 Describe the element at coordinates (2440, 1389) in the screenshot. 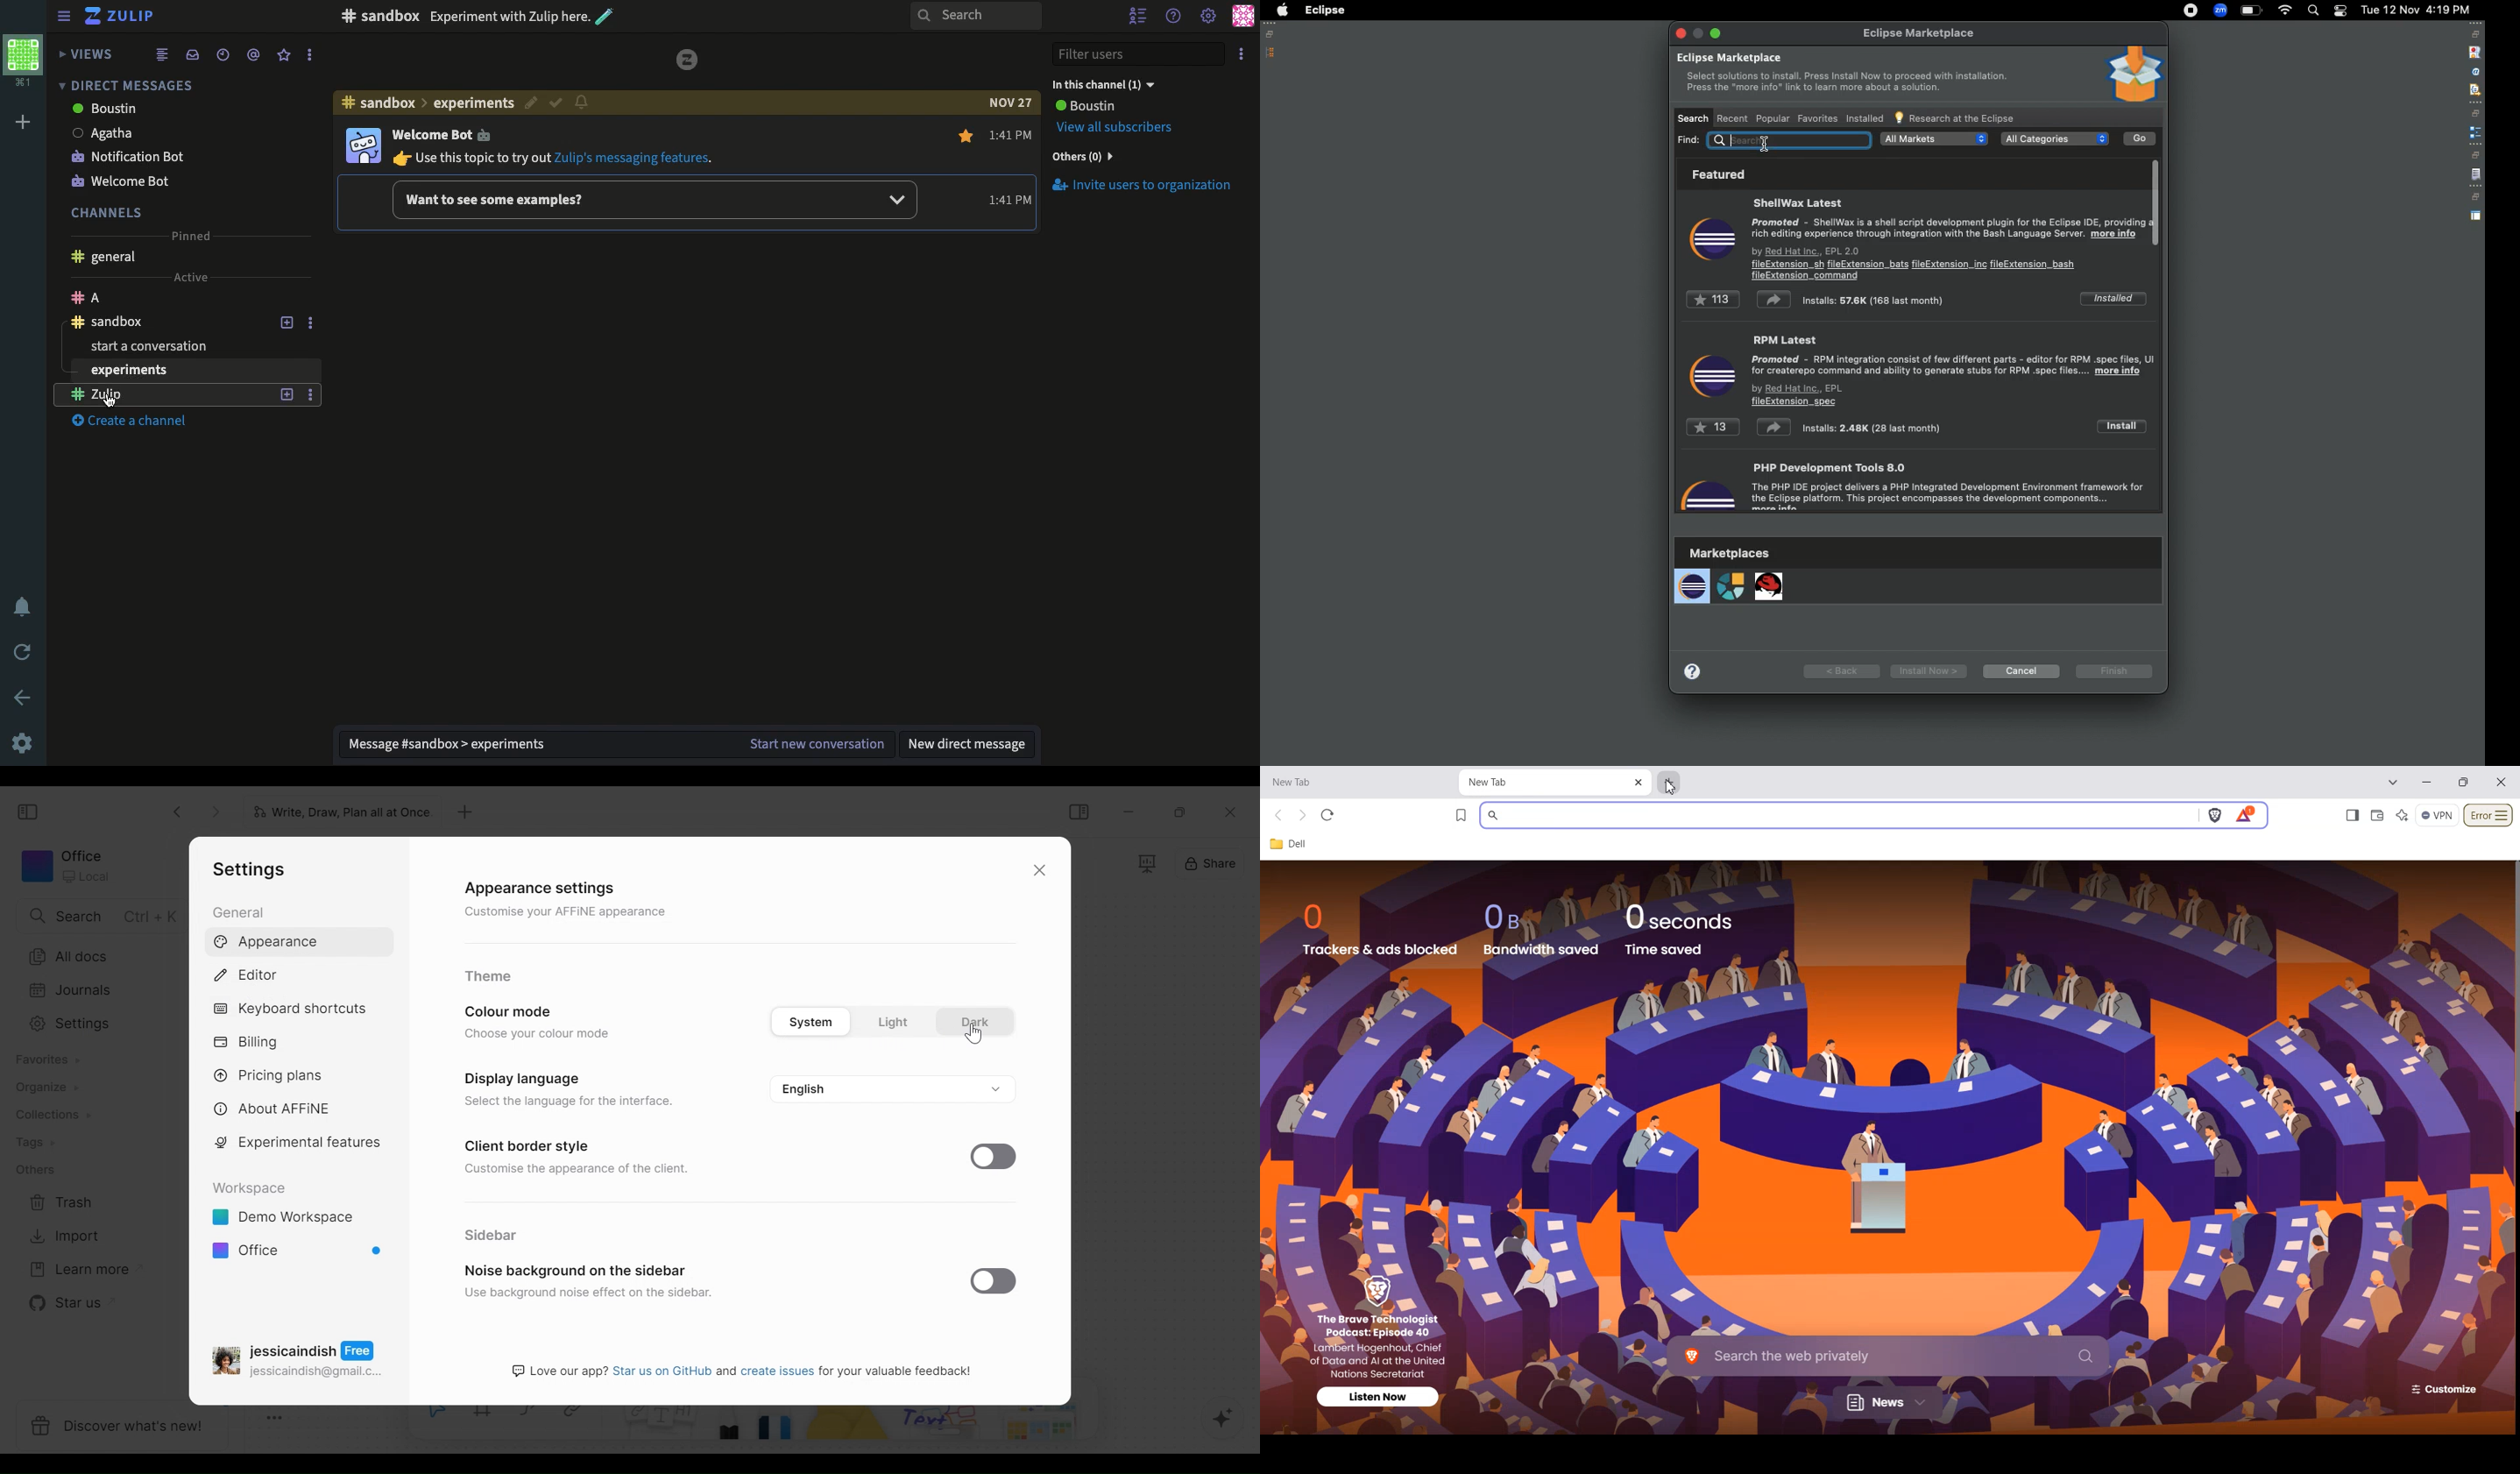

I see `Customize` at that location.